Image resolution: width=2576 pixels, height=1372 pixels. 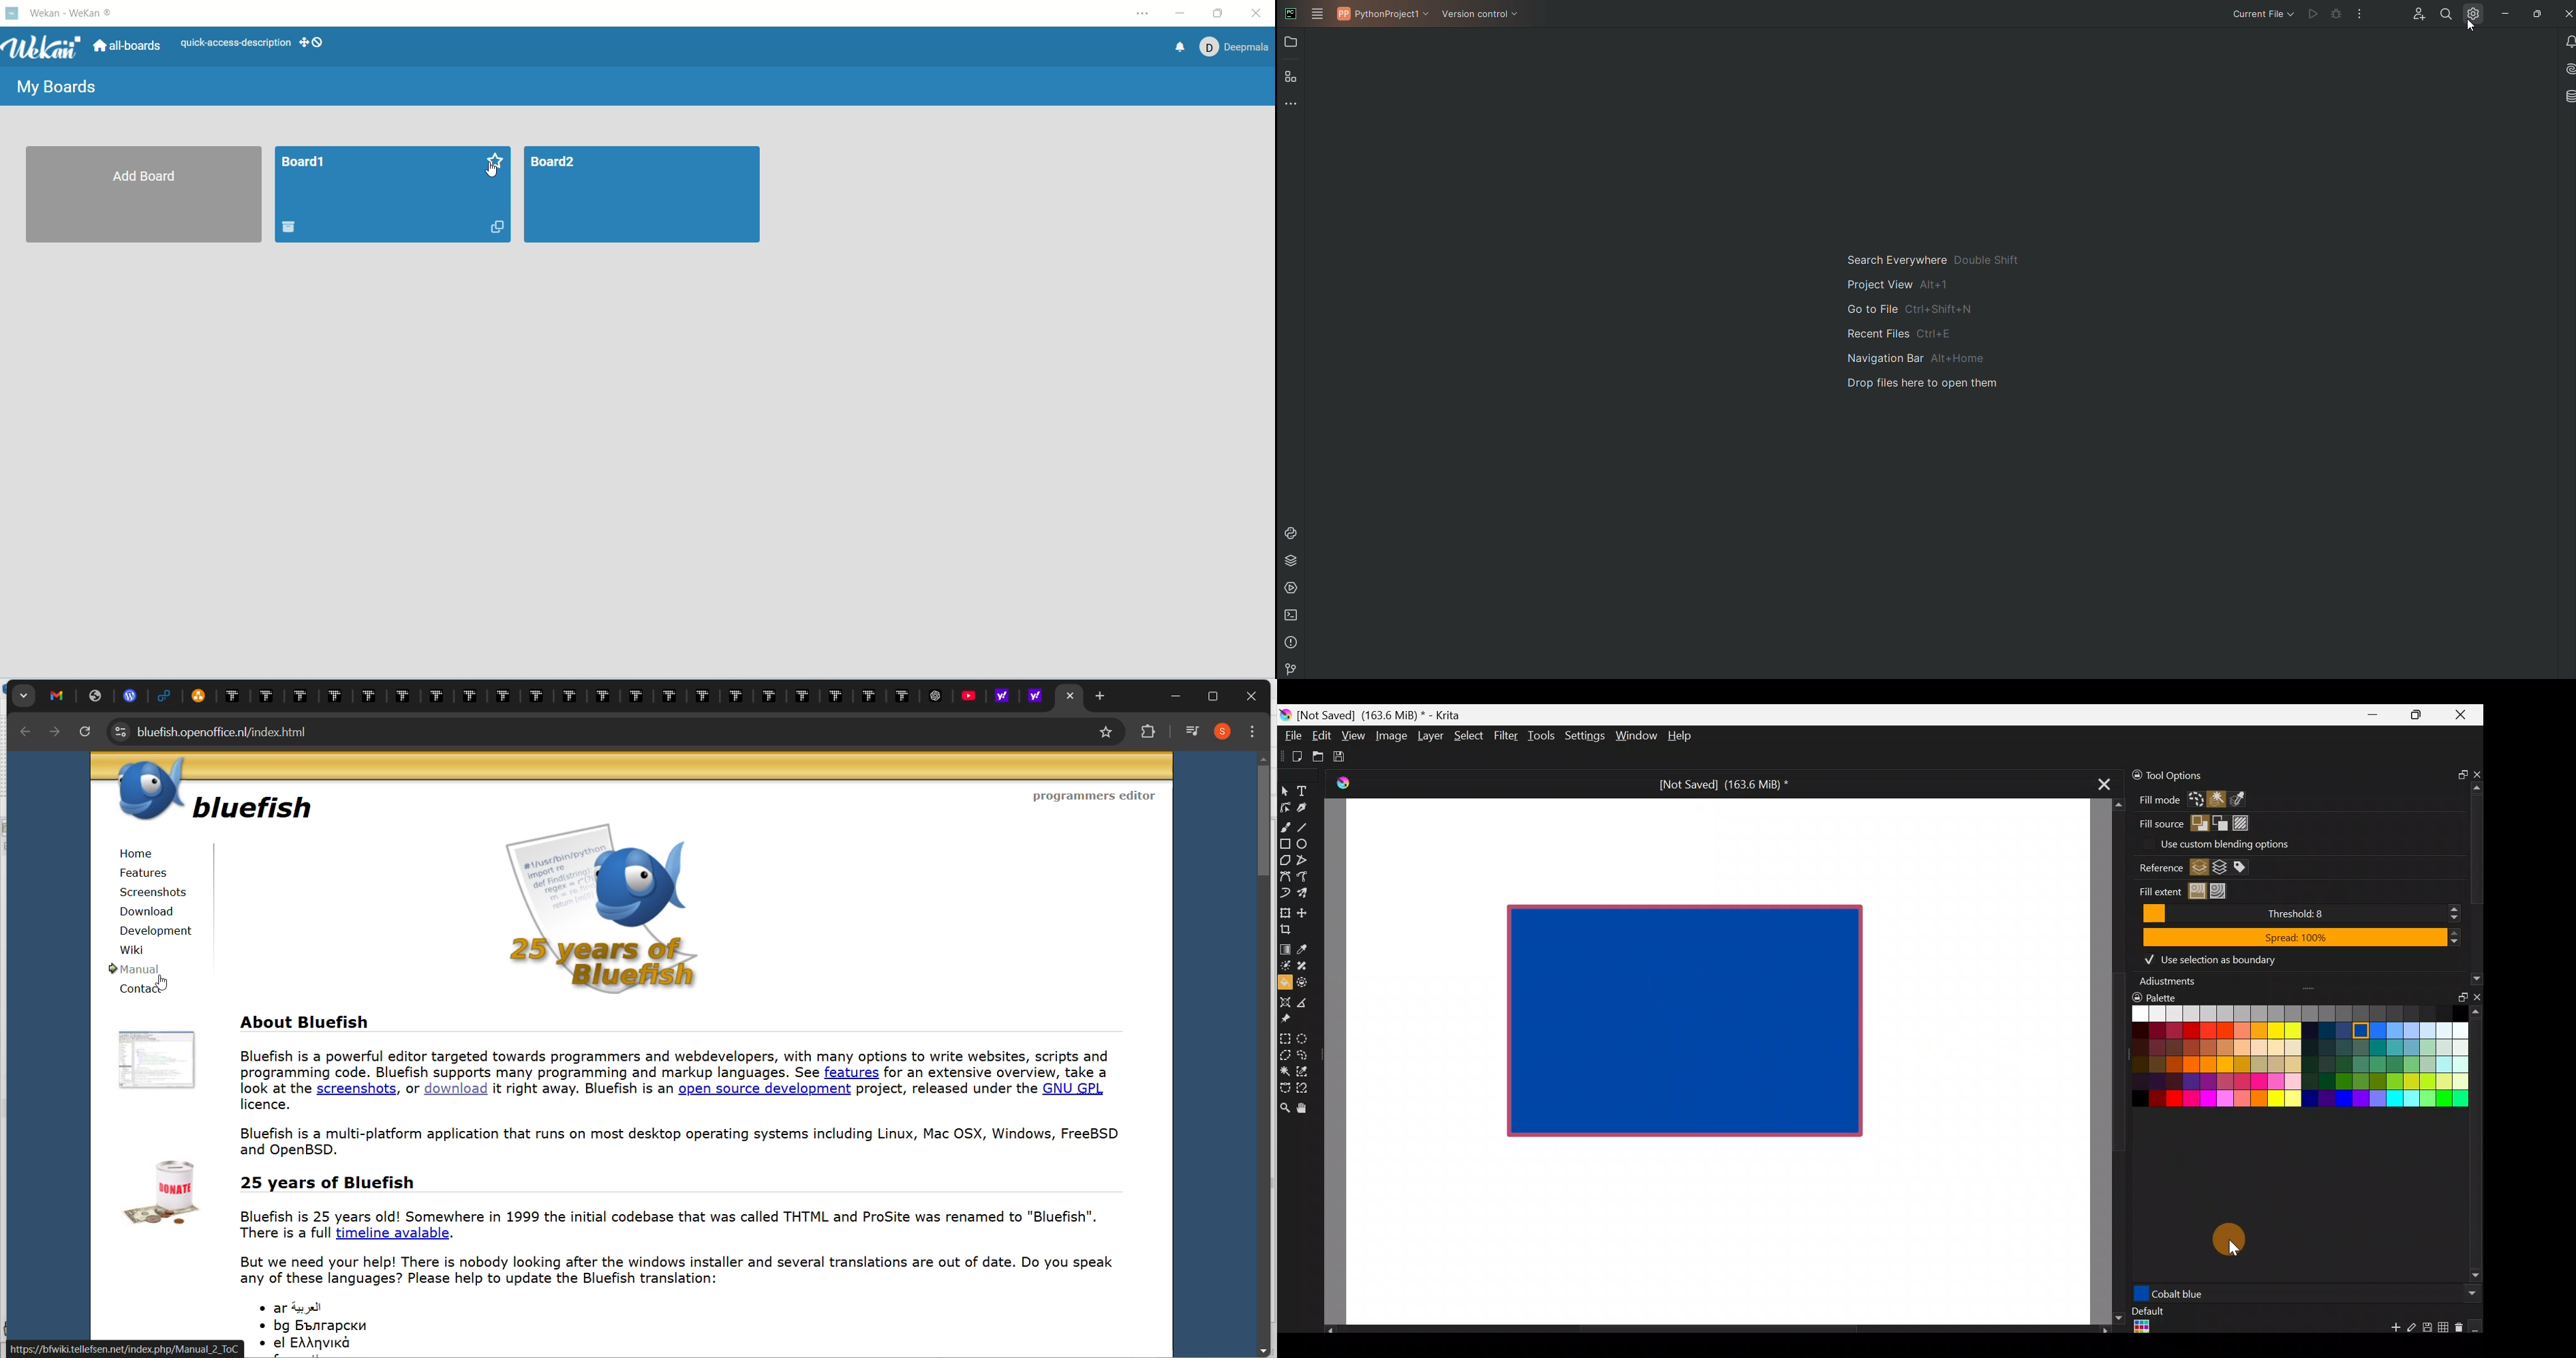 I want to click on Fill a contiguous area of colour with colour/fill a selection, so click(x=1285, y=981).